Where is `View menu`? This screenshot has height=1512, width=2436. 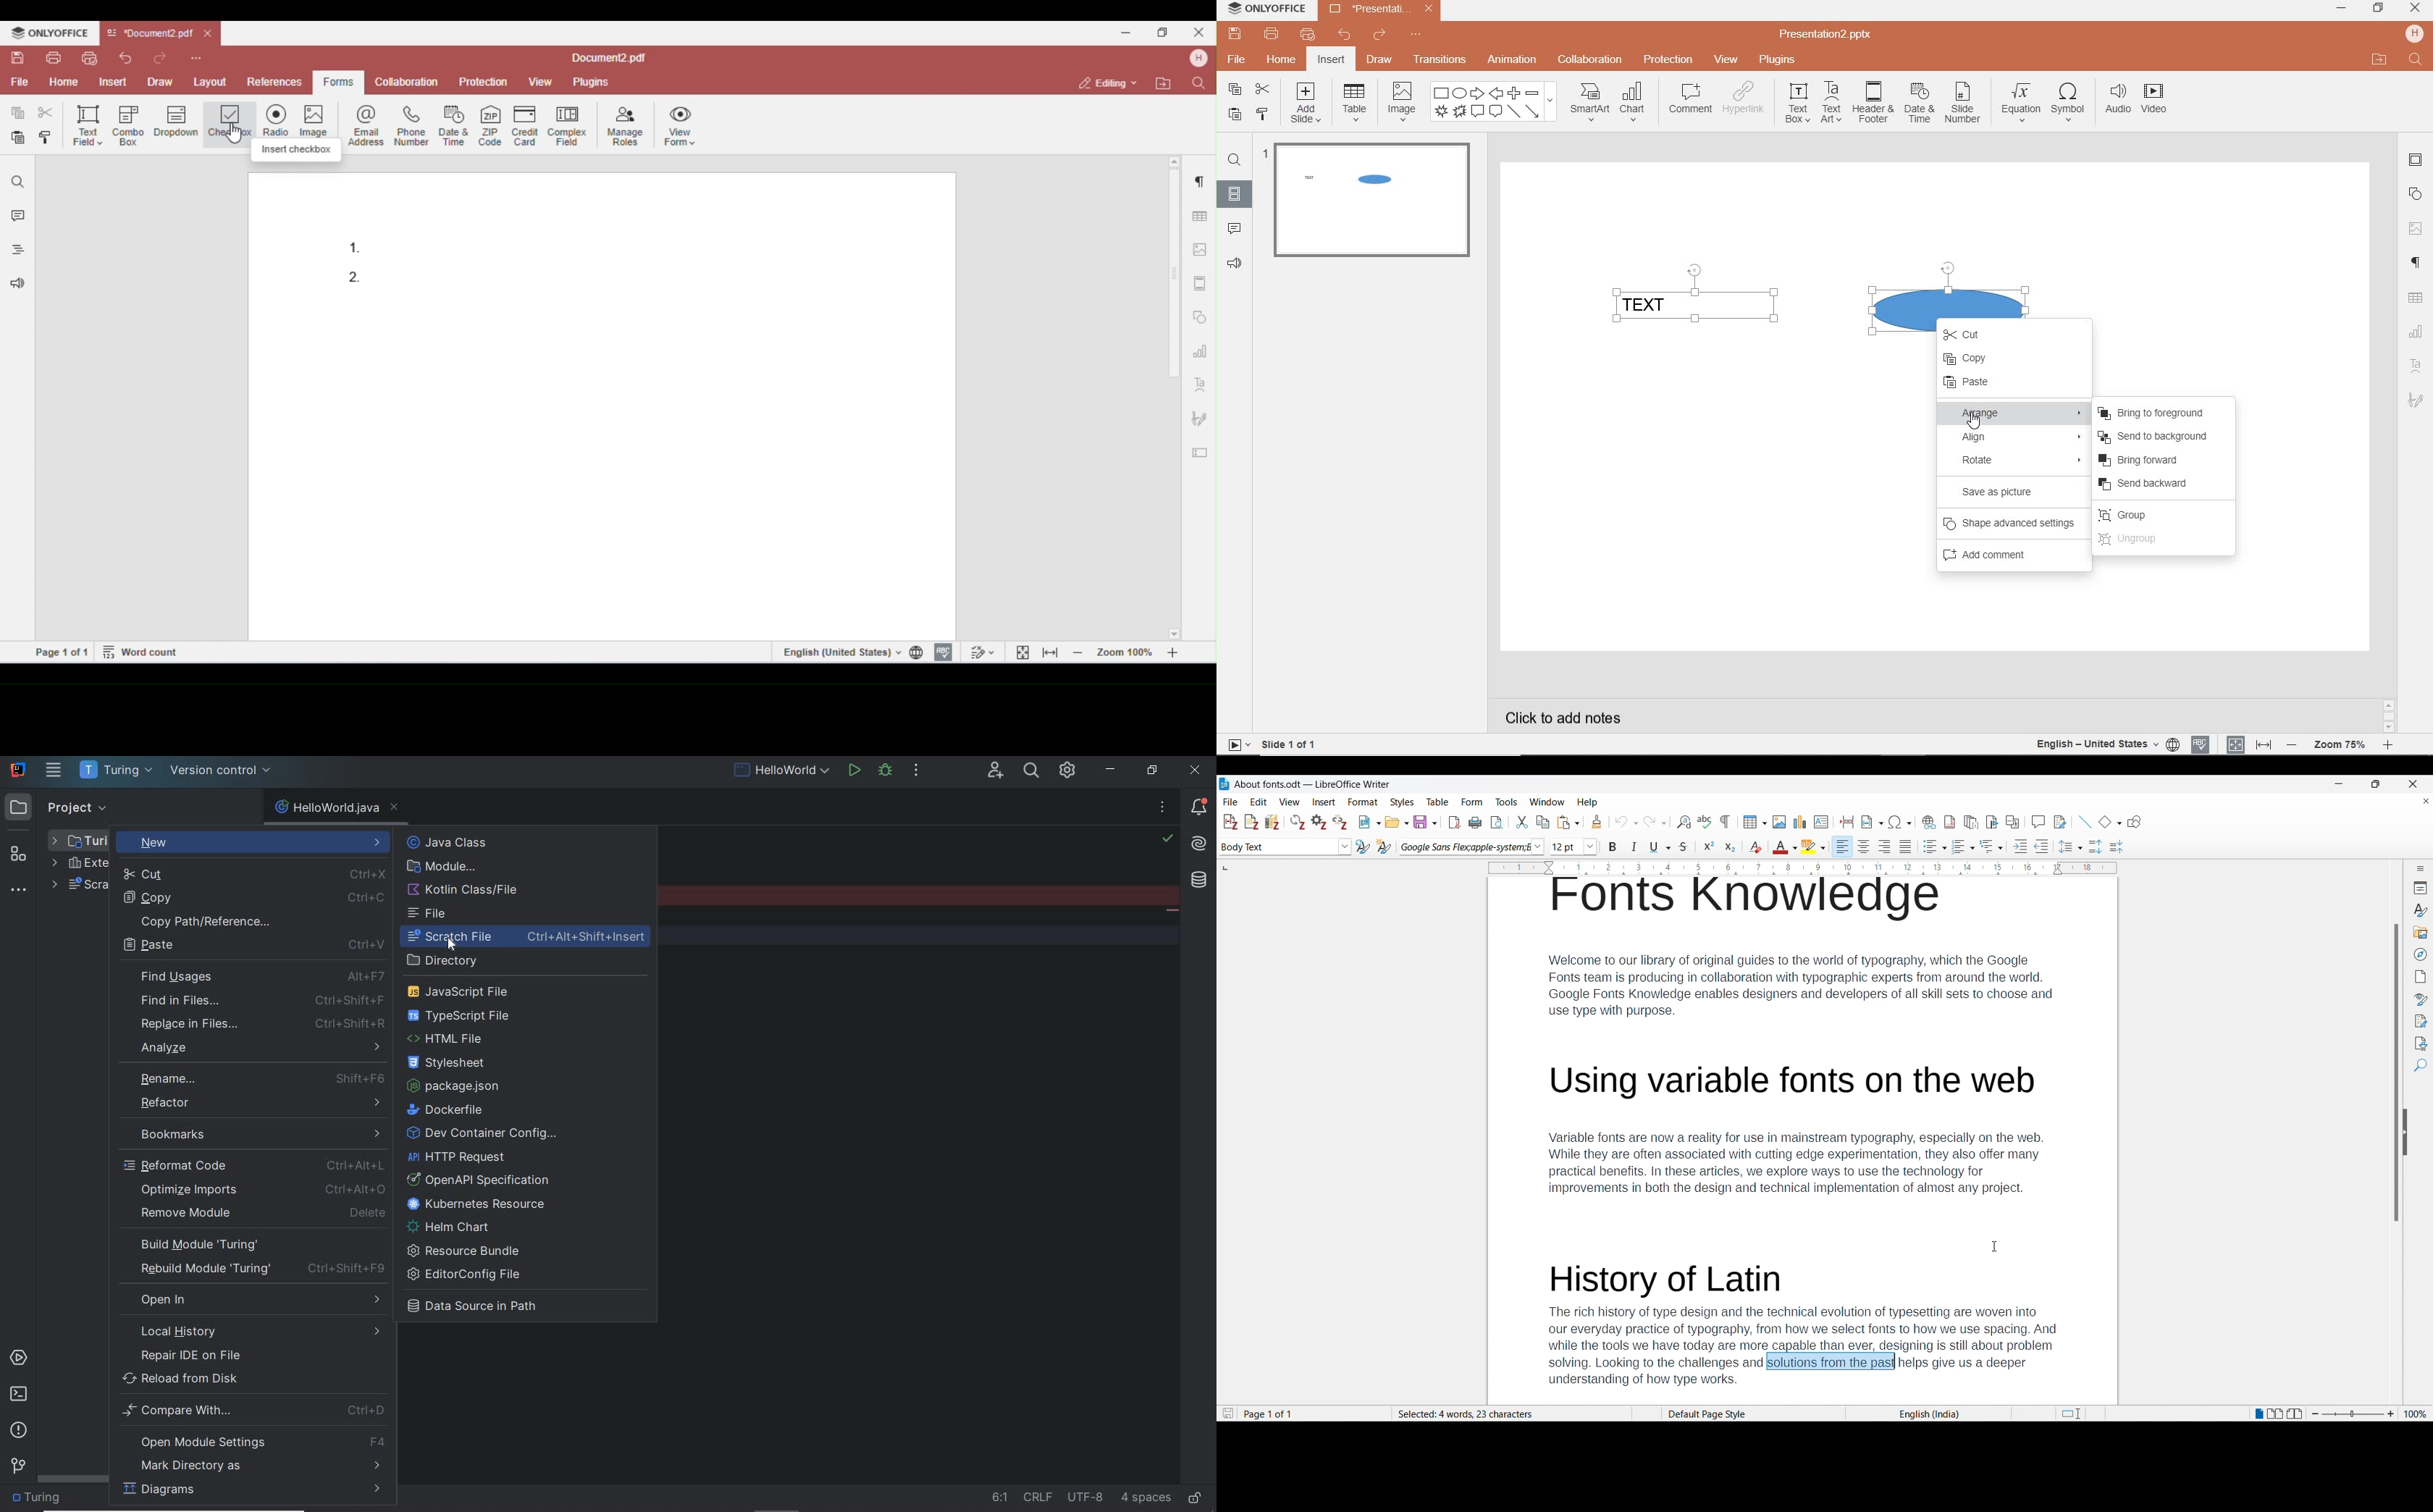 View menu is located at coordinates (1290, 802).